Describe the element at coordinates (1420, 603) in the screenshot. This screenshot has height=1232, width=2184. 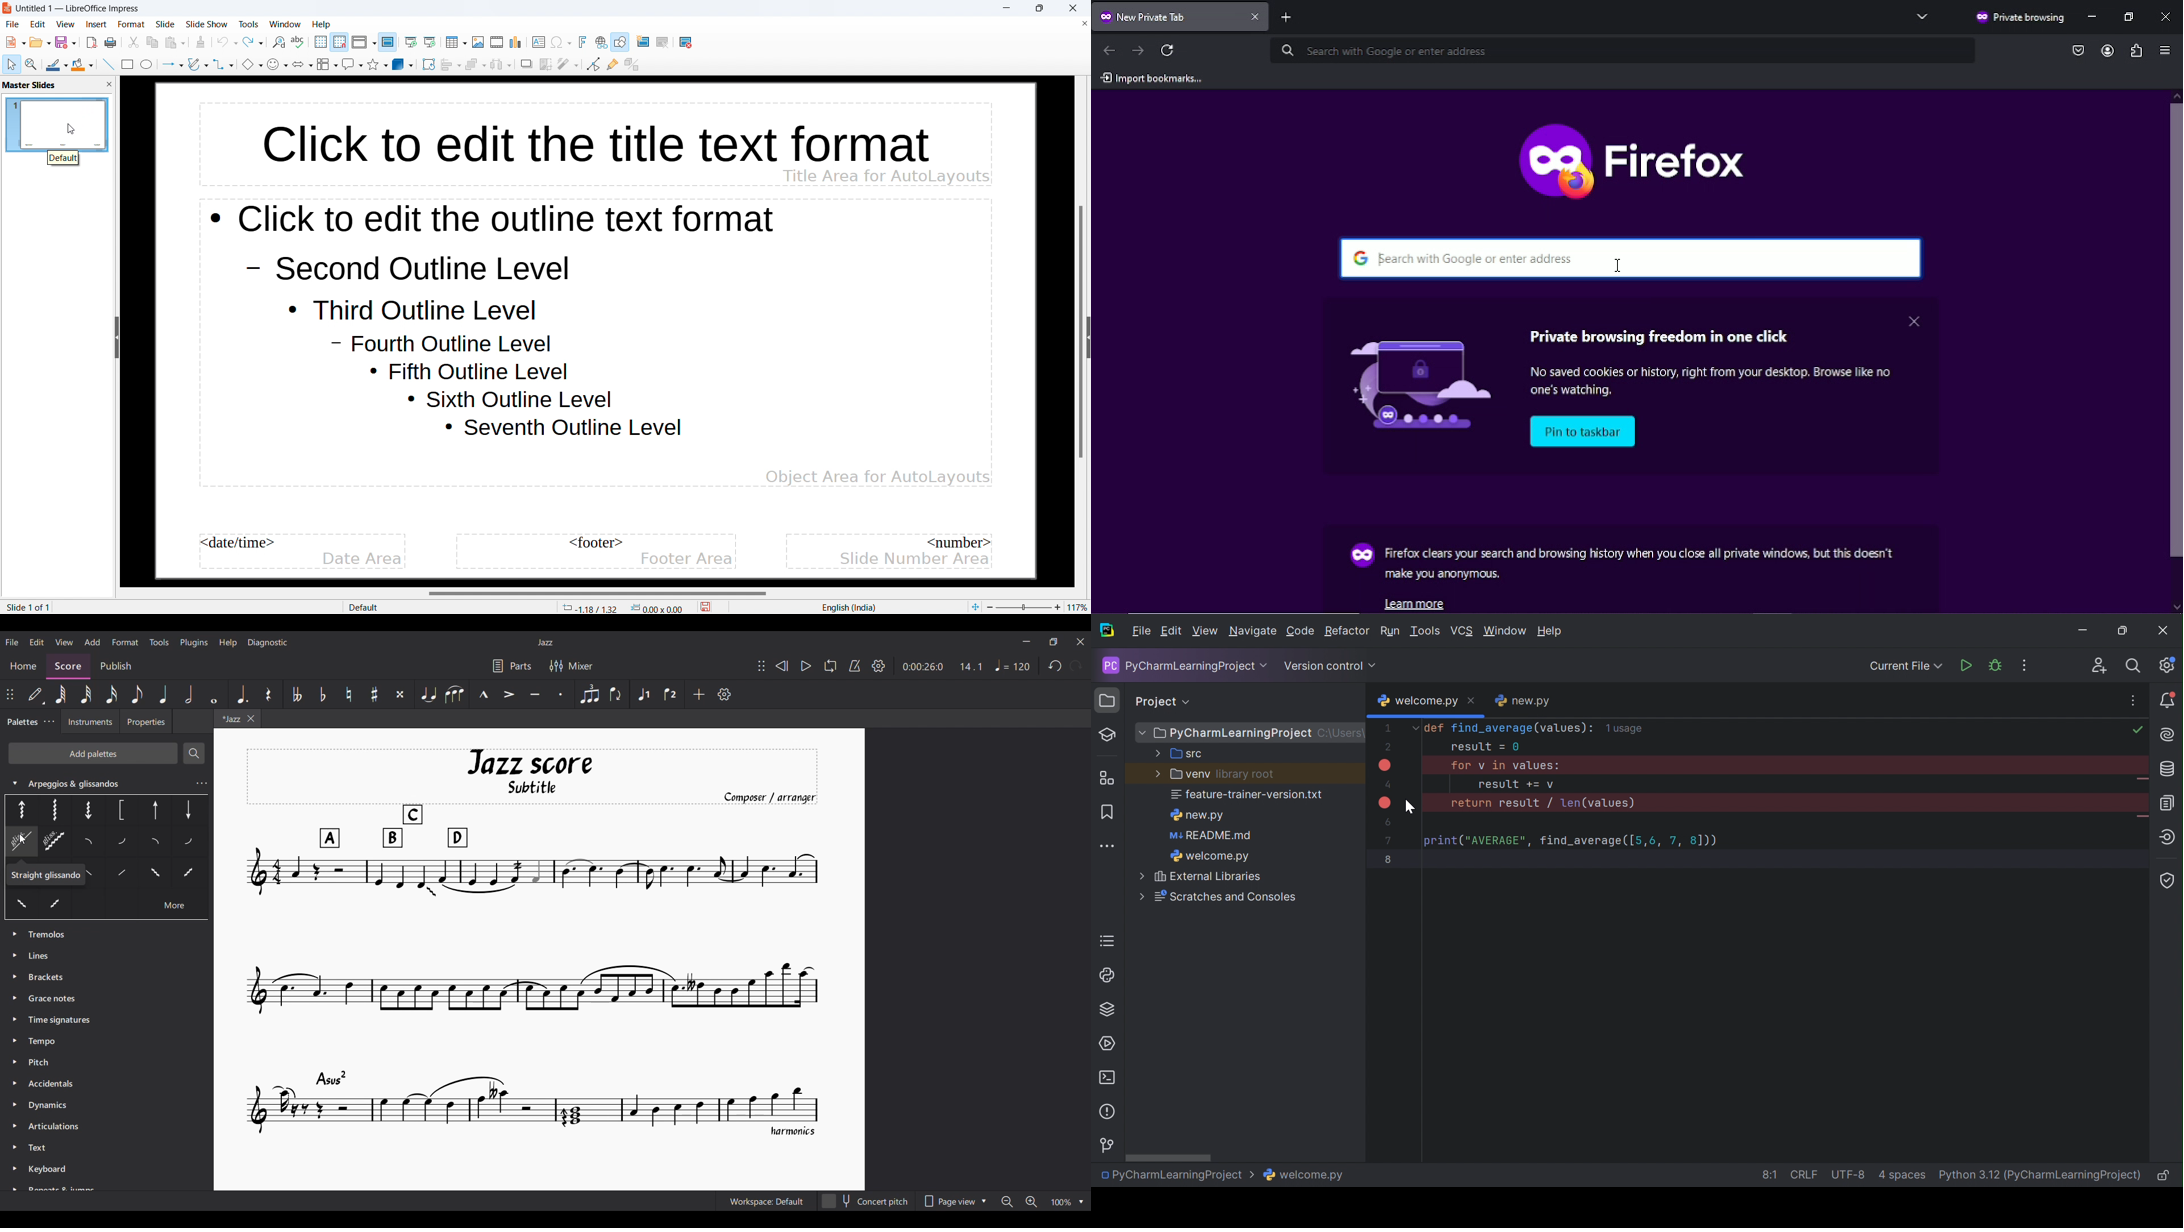
I see `Learn more` at that location.